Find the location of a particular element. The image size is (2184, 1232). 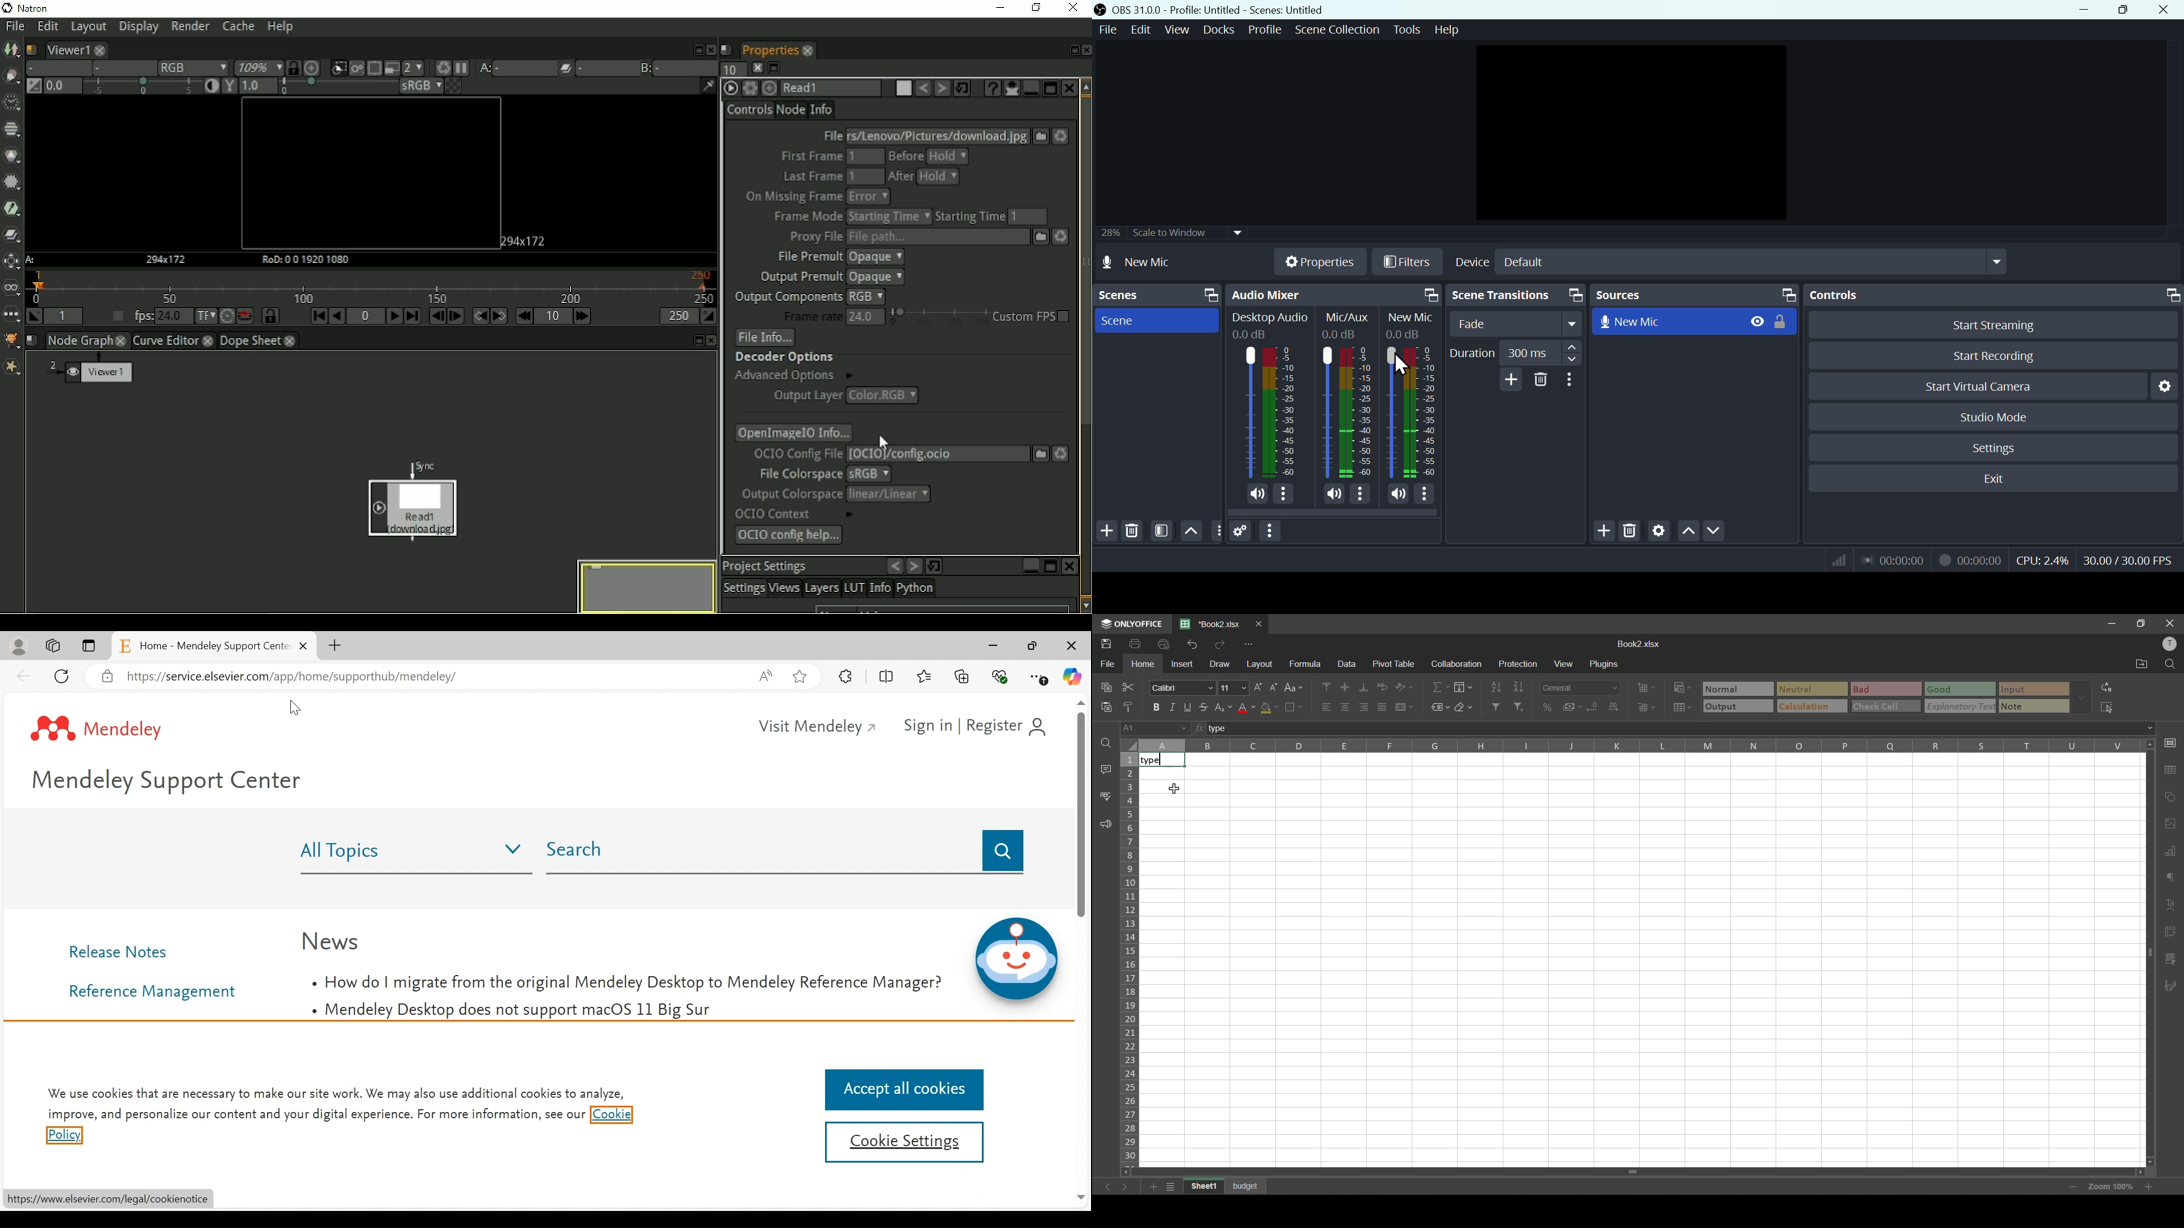

Settings is located at coordinates (1659, 532).